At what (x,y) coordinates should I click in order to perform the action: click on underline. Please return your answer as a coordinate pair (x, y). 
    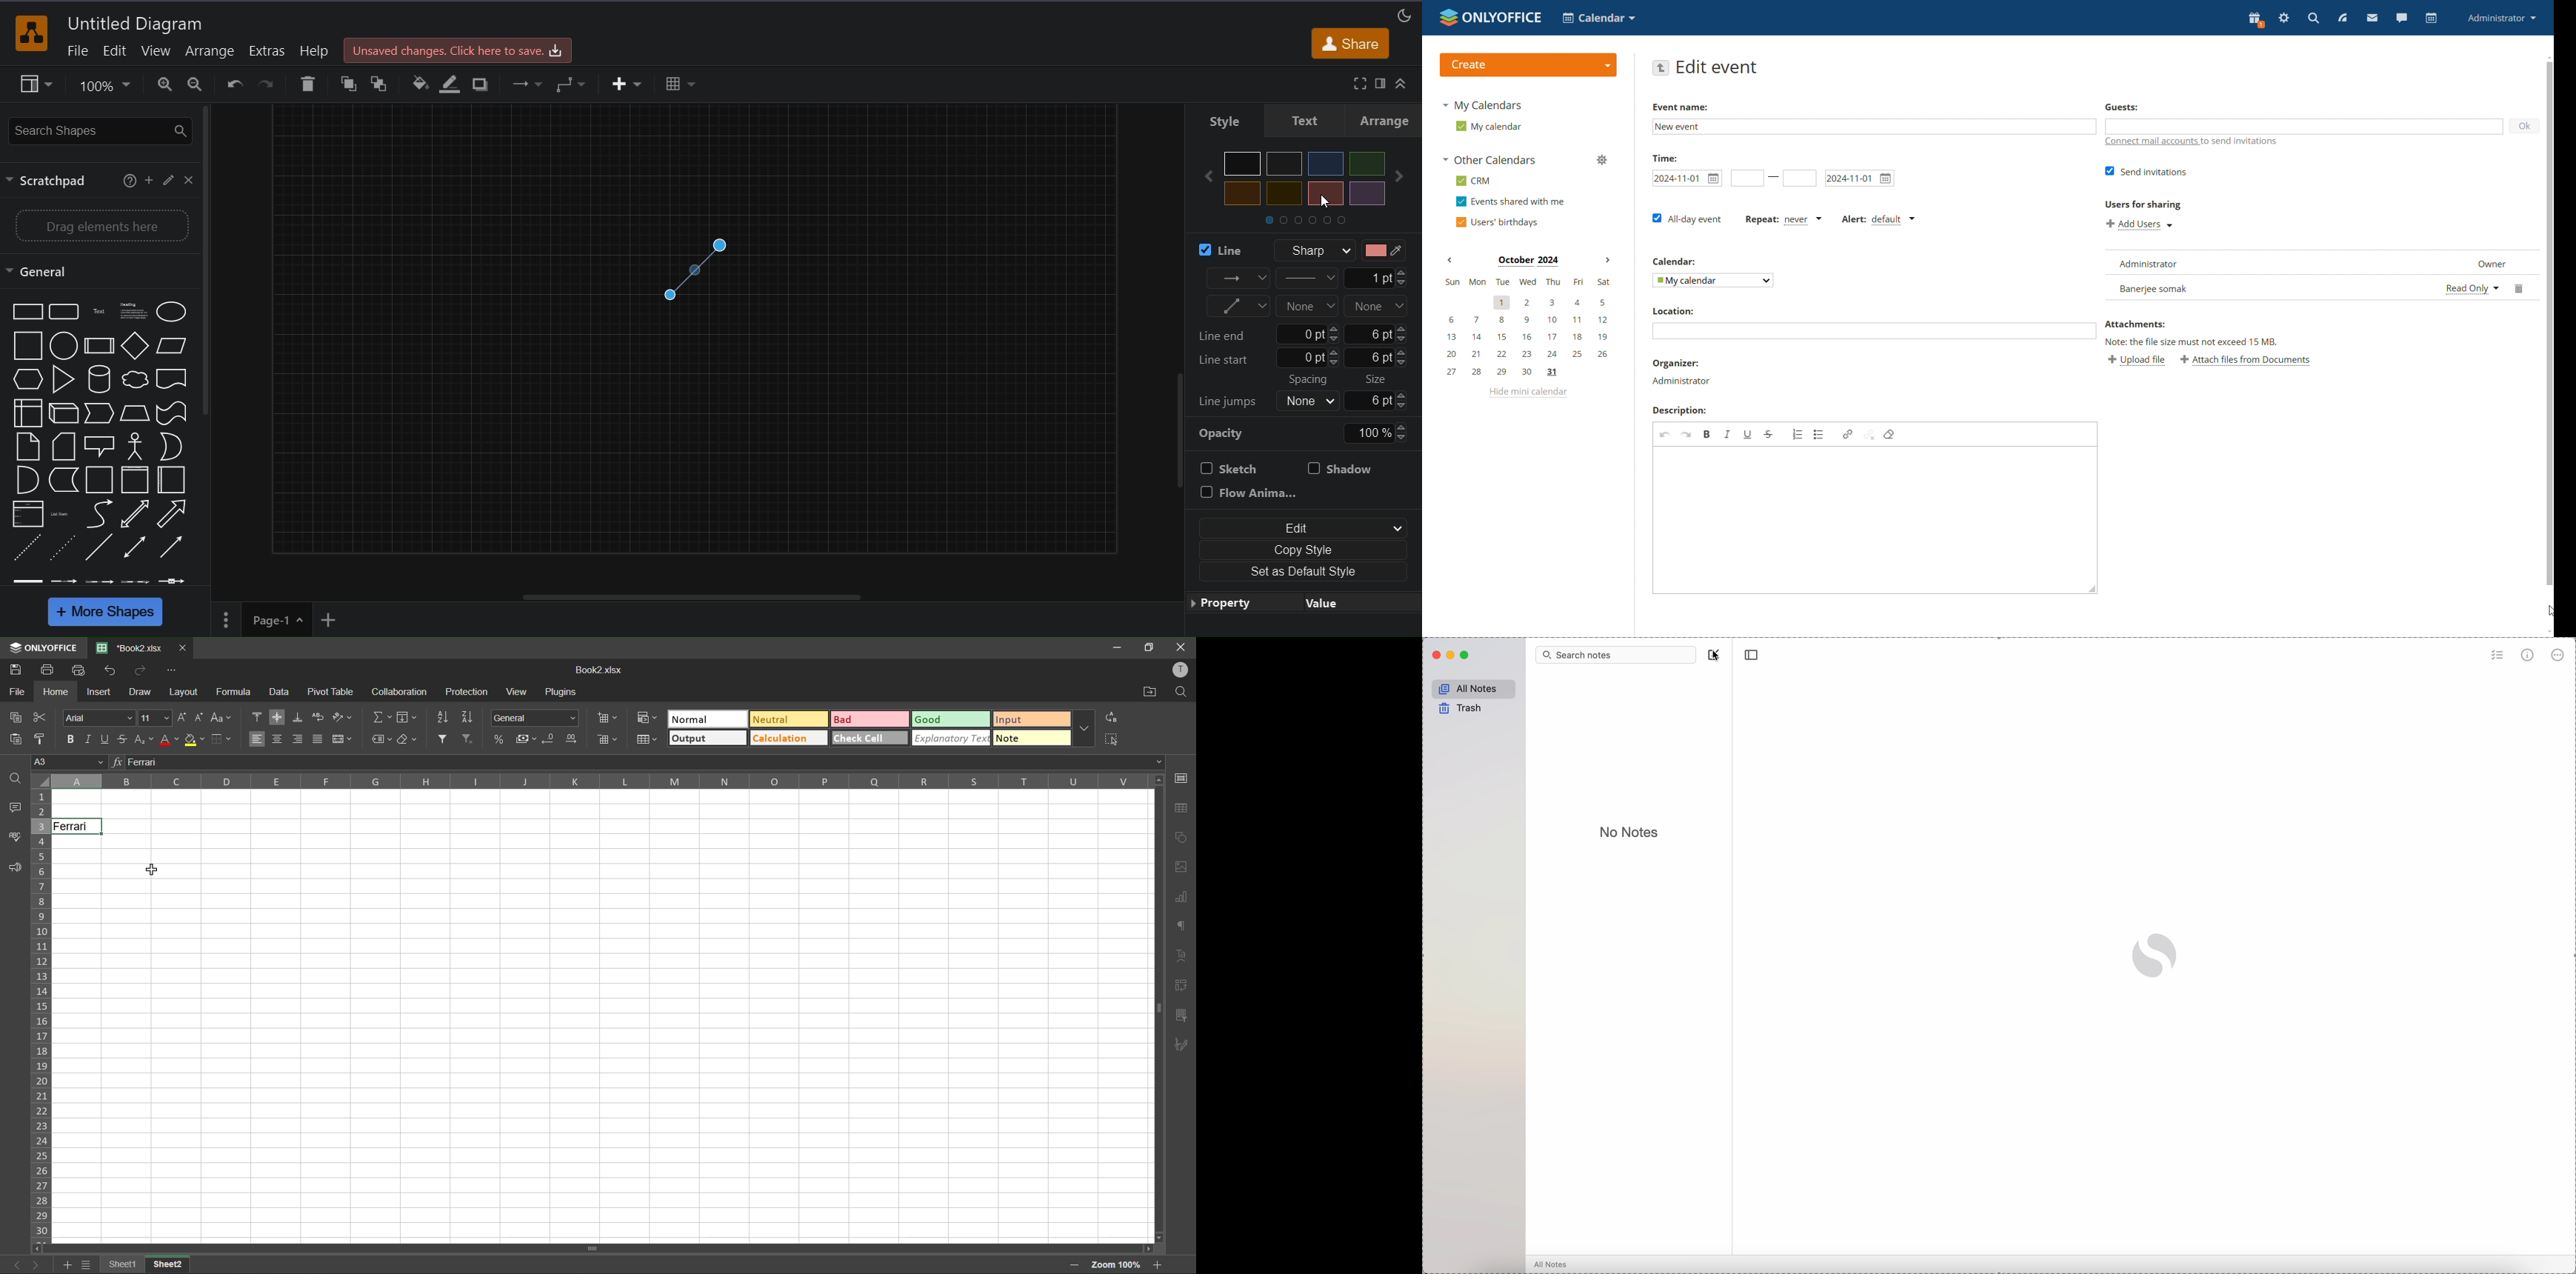
    Looking at the image, I should click on (1747, 436).